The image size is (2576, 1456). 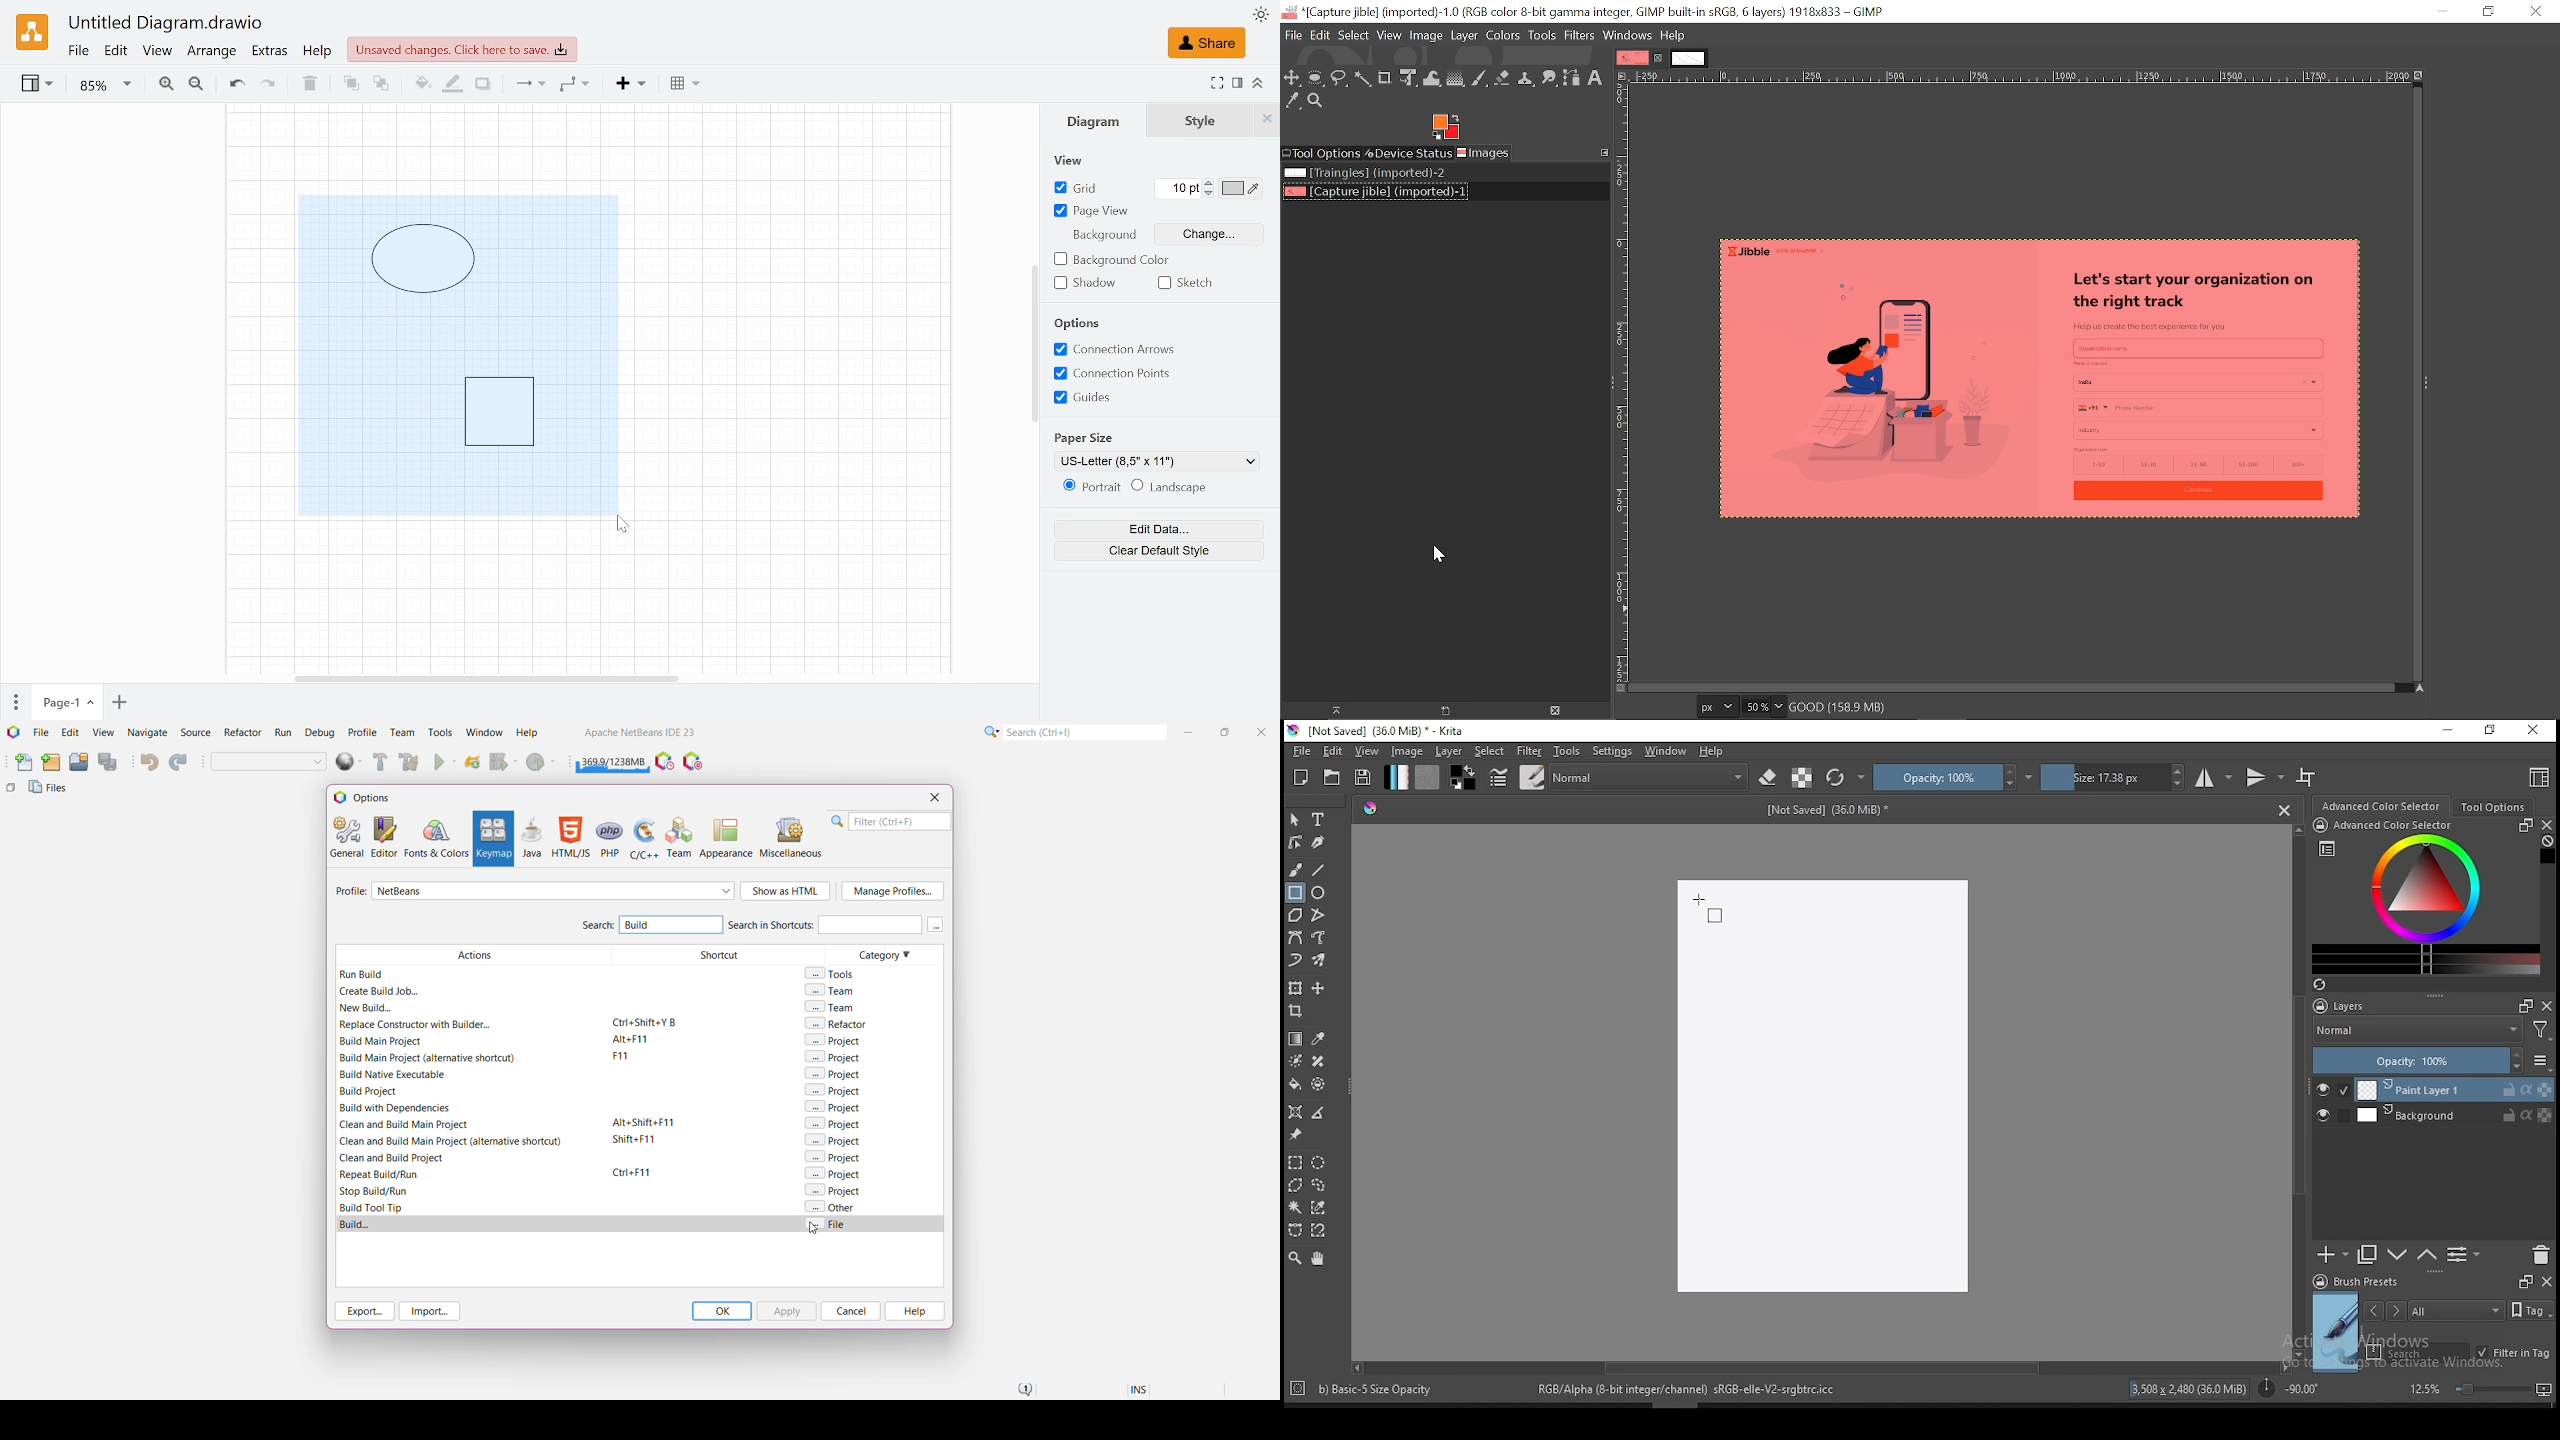 I want to click on tools, so click(x=1567, y=751).